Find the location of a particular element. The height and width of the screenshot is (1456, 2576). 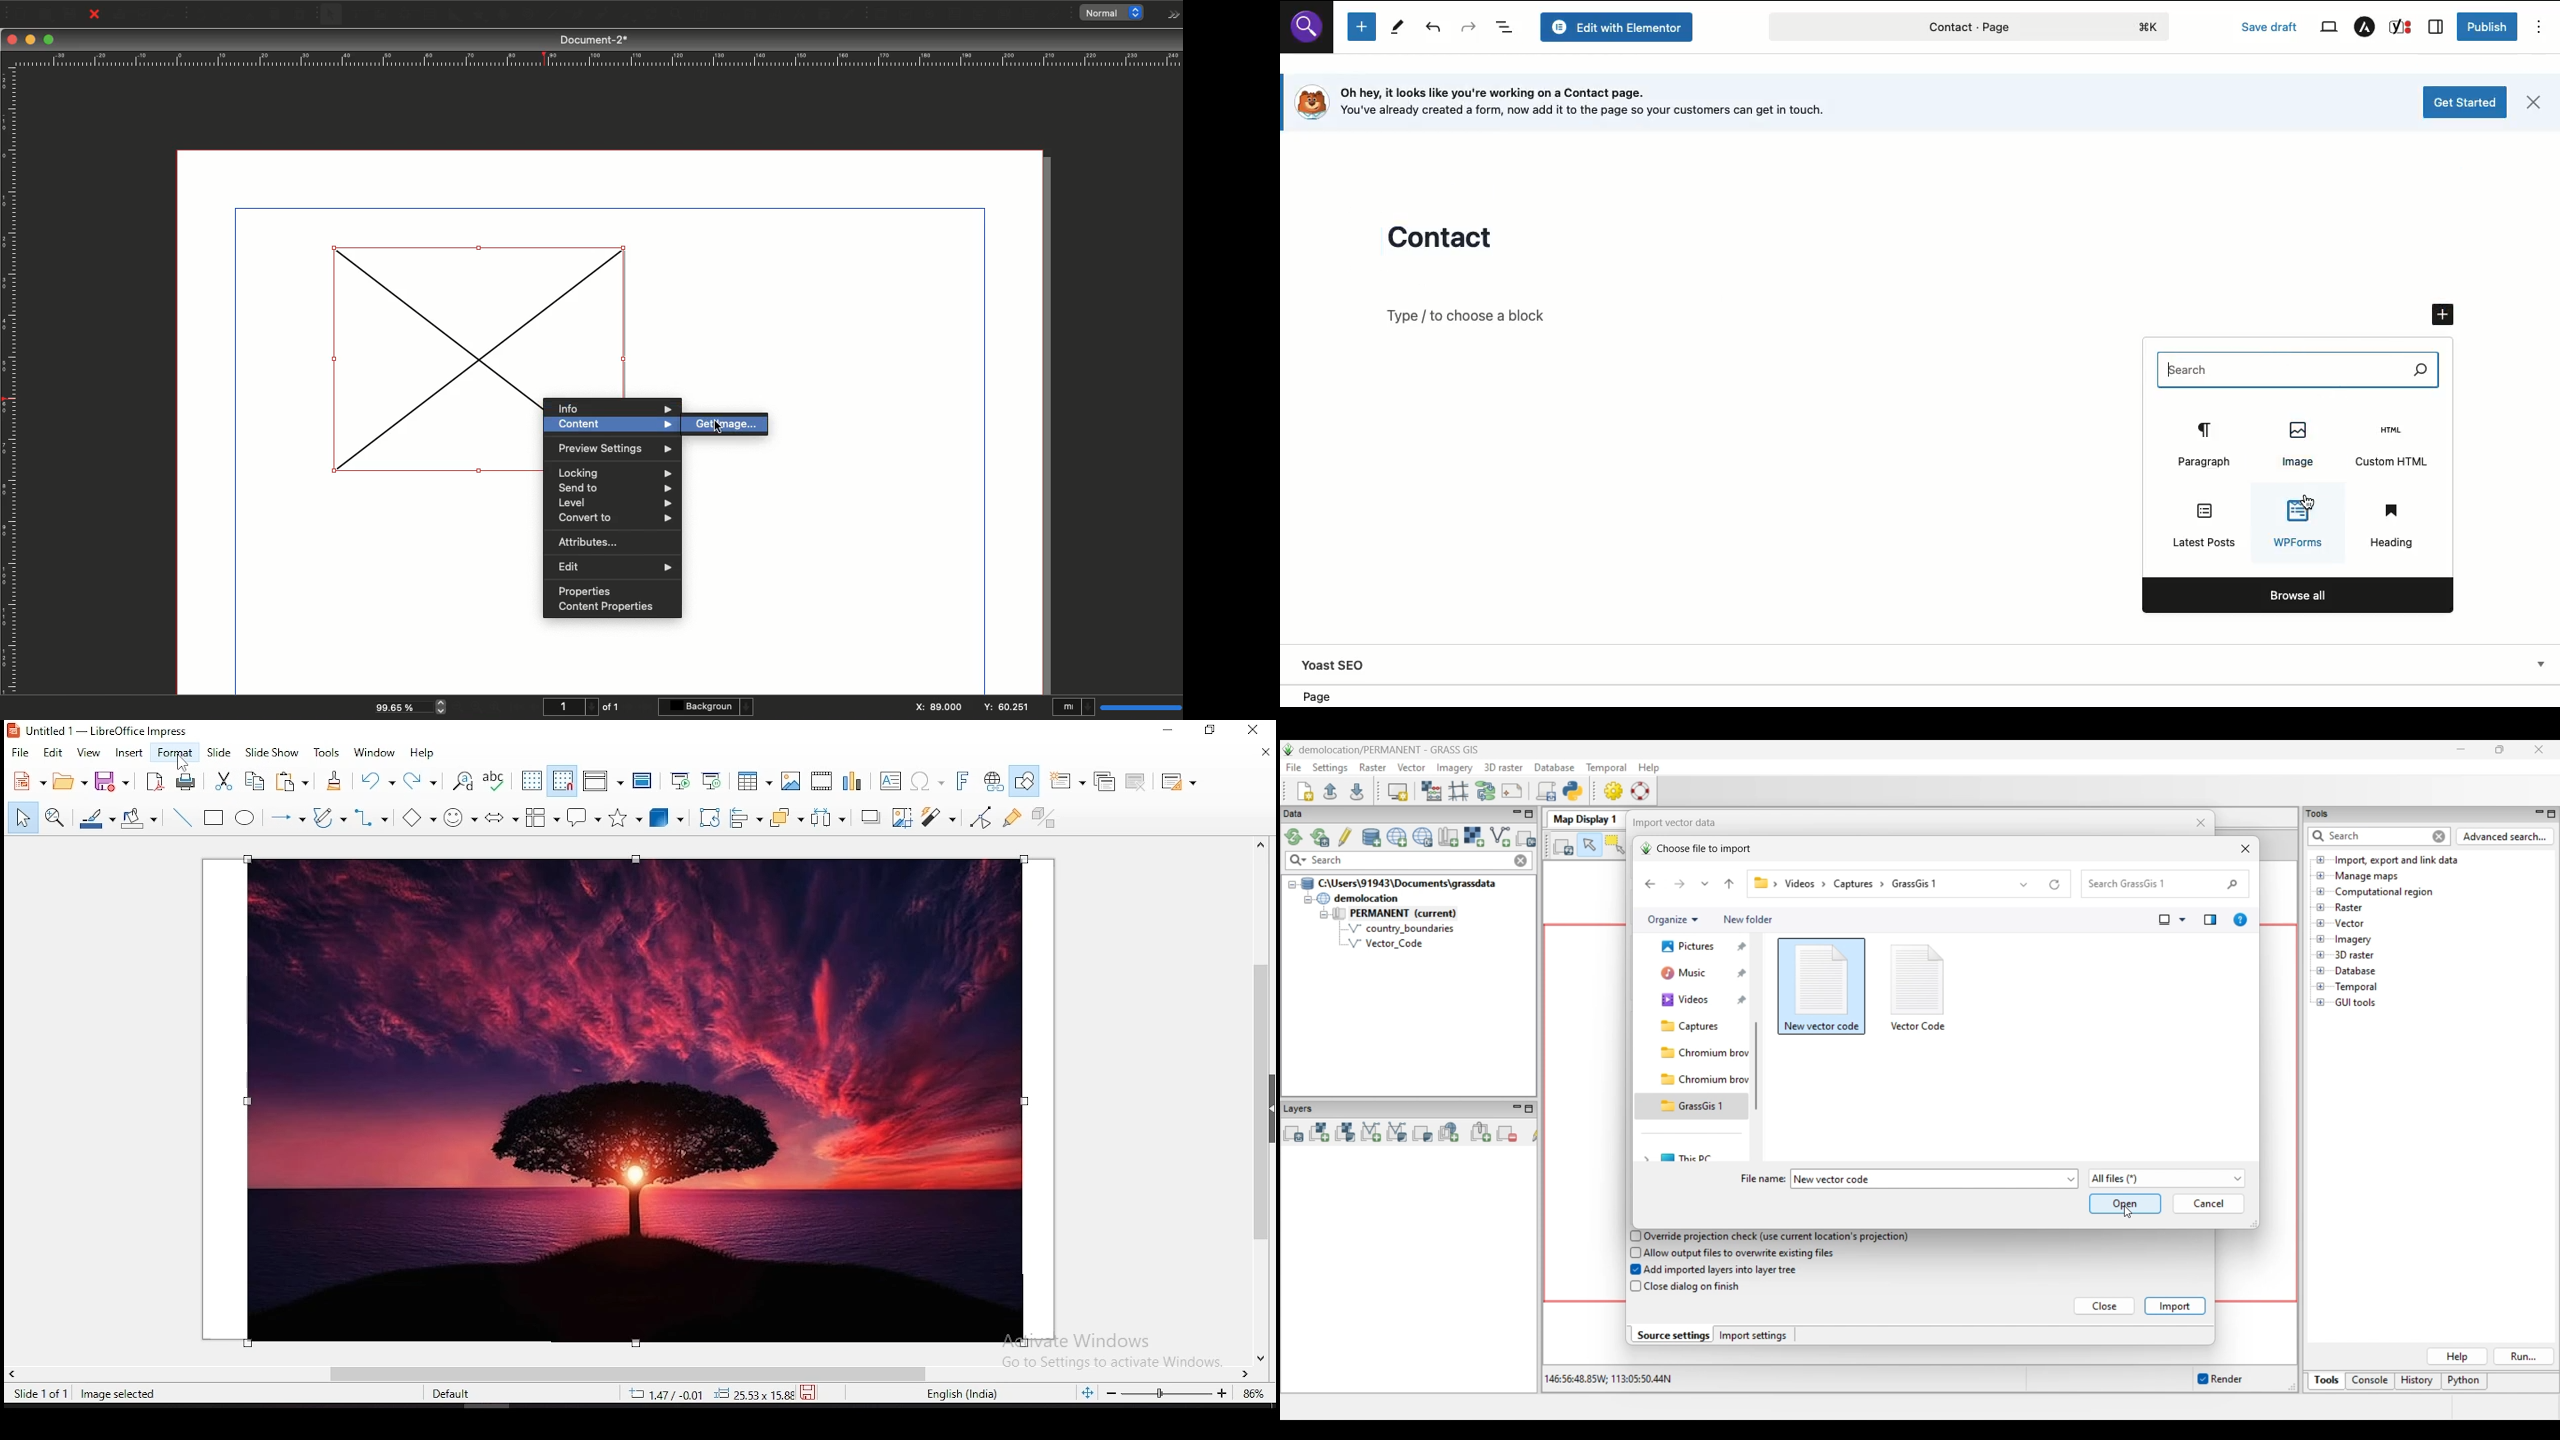

new tool is located at coordinates (28, 784).